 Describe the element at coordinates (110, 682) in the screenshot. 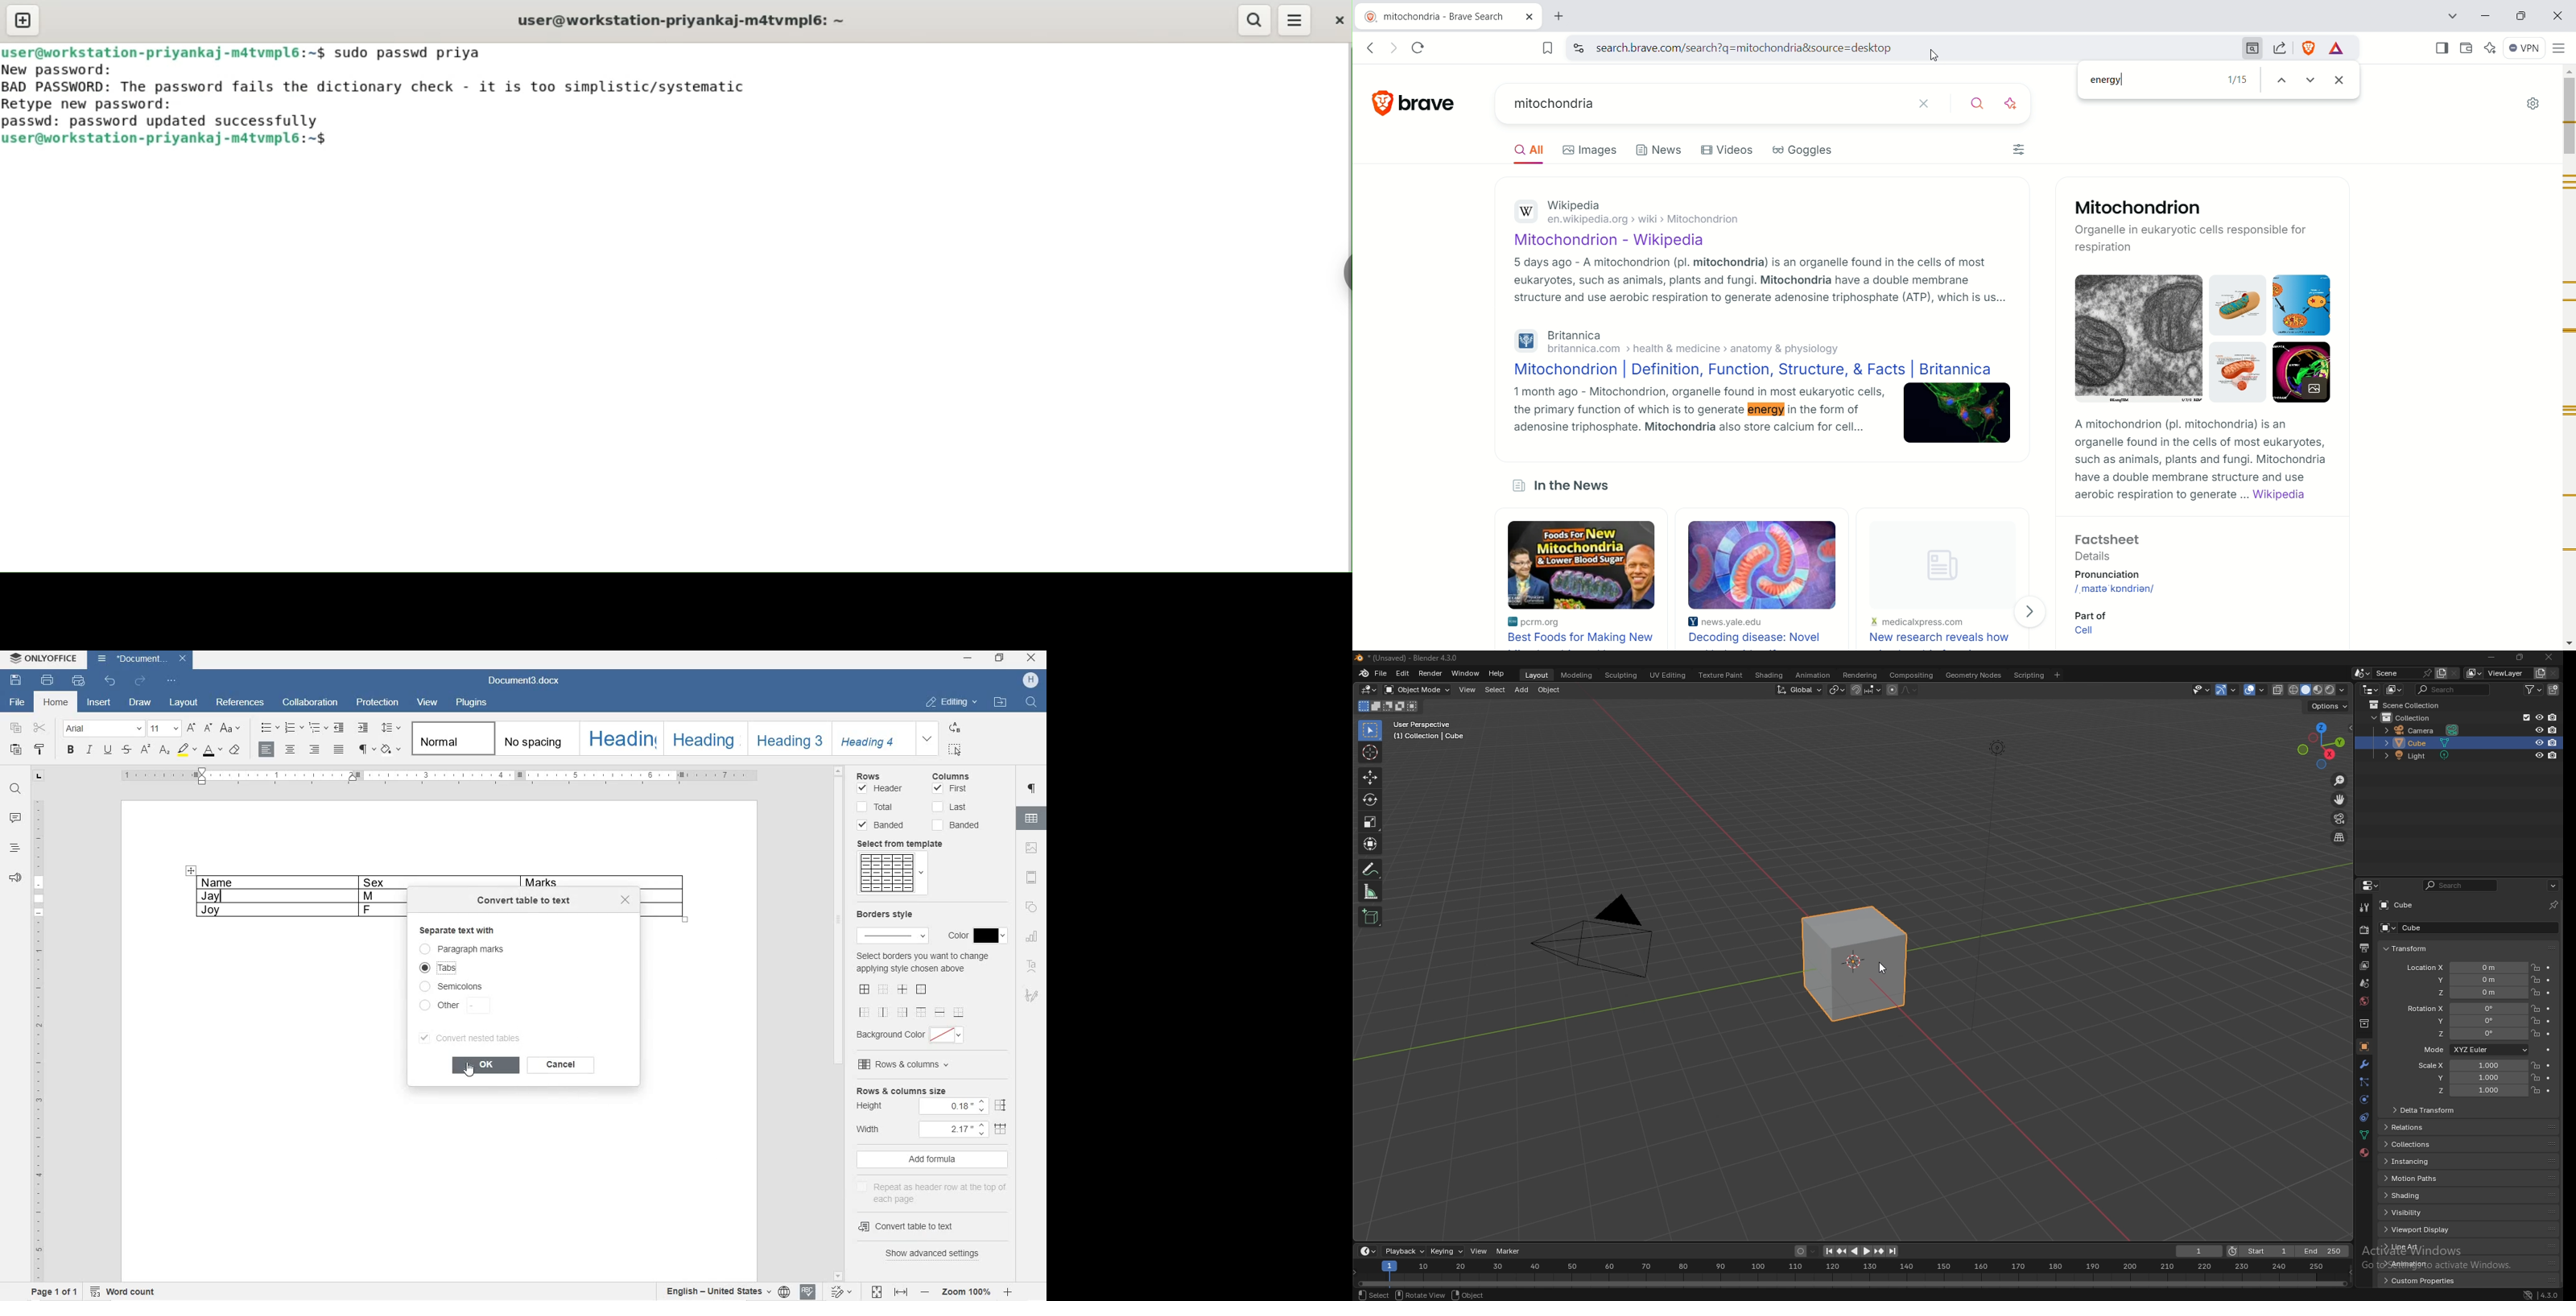

I see `UNDO` at that location.